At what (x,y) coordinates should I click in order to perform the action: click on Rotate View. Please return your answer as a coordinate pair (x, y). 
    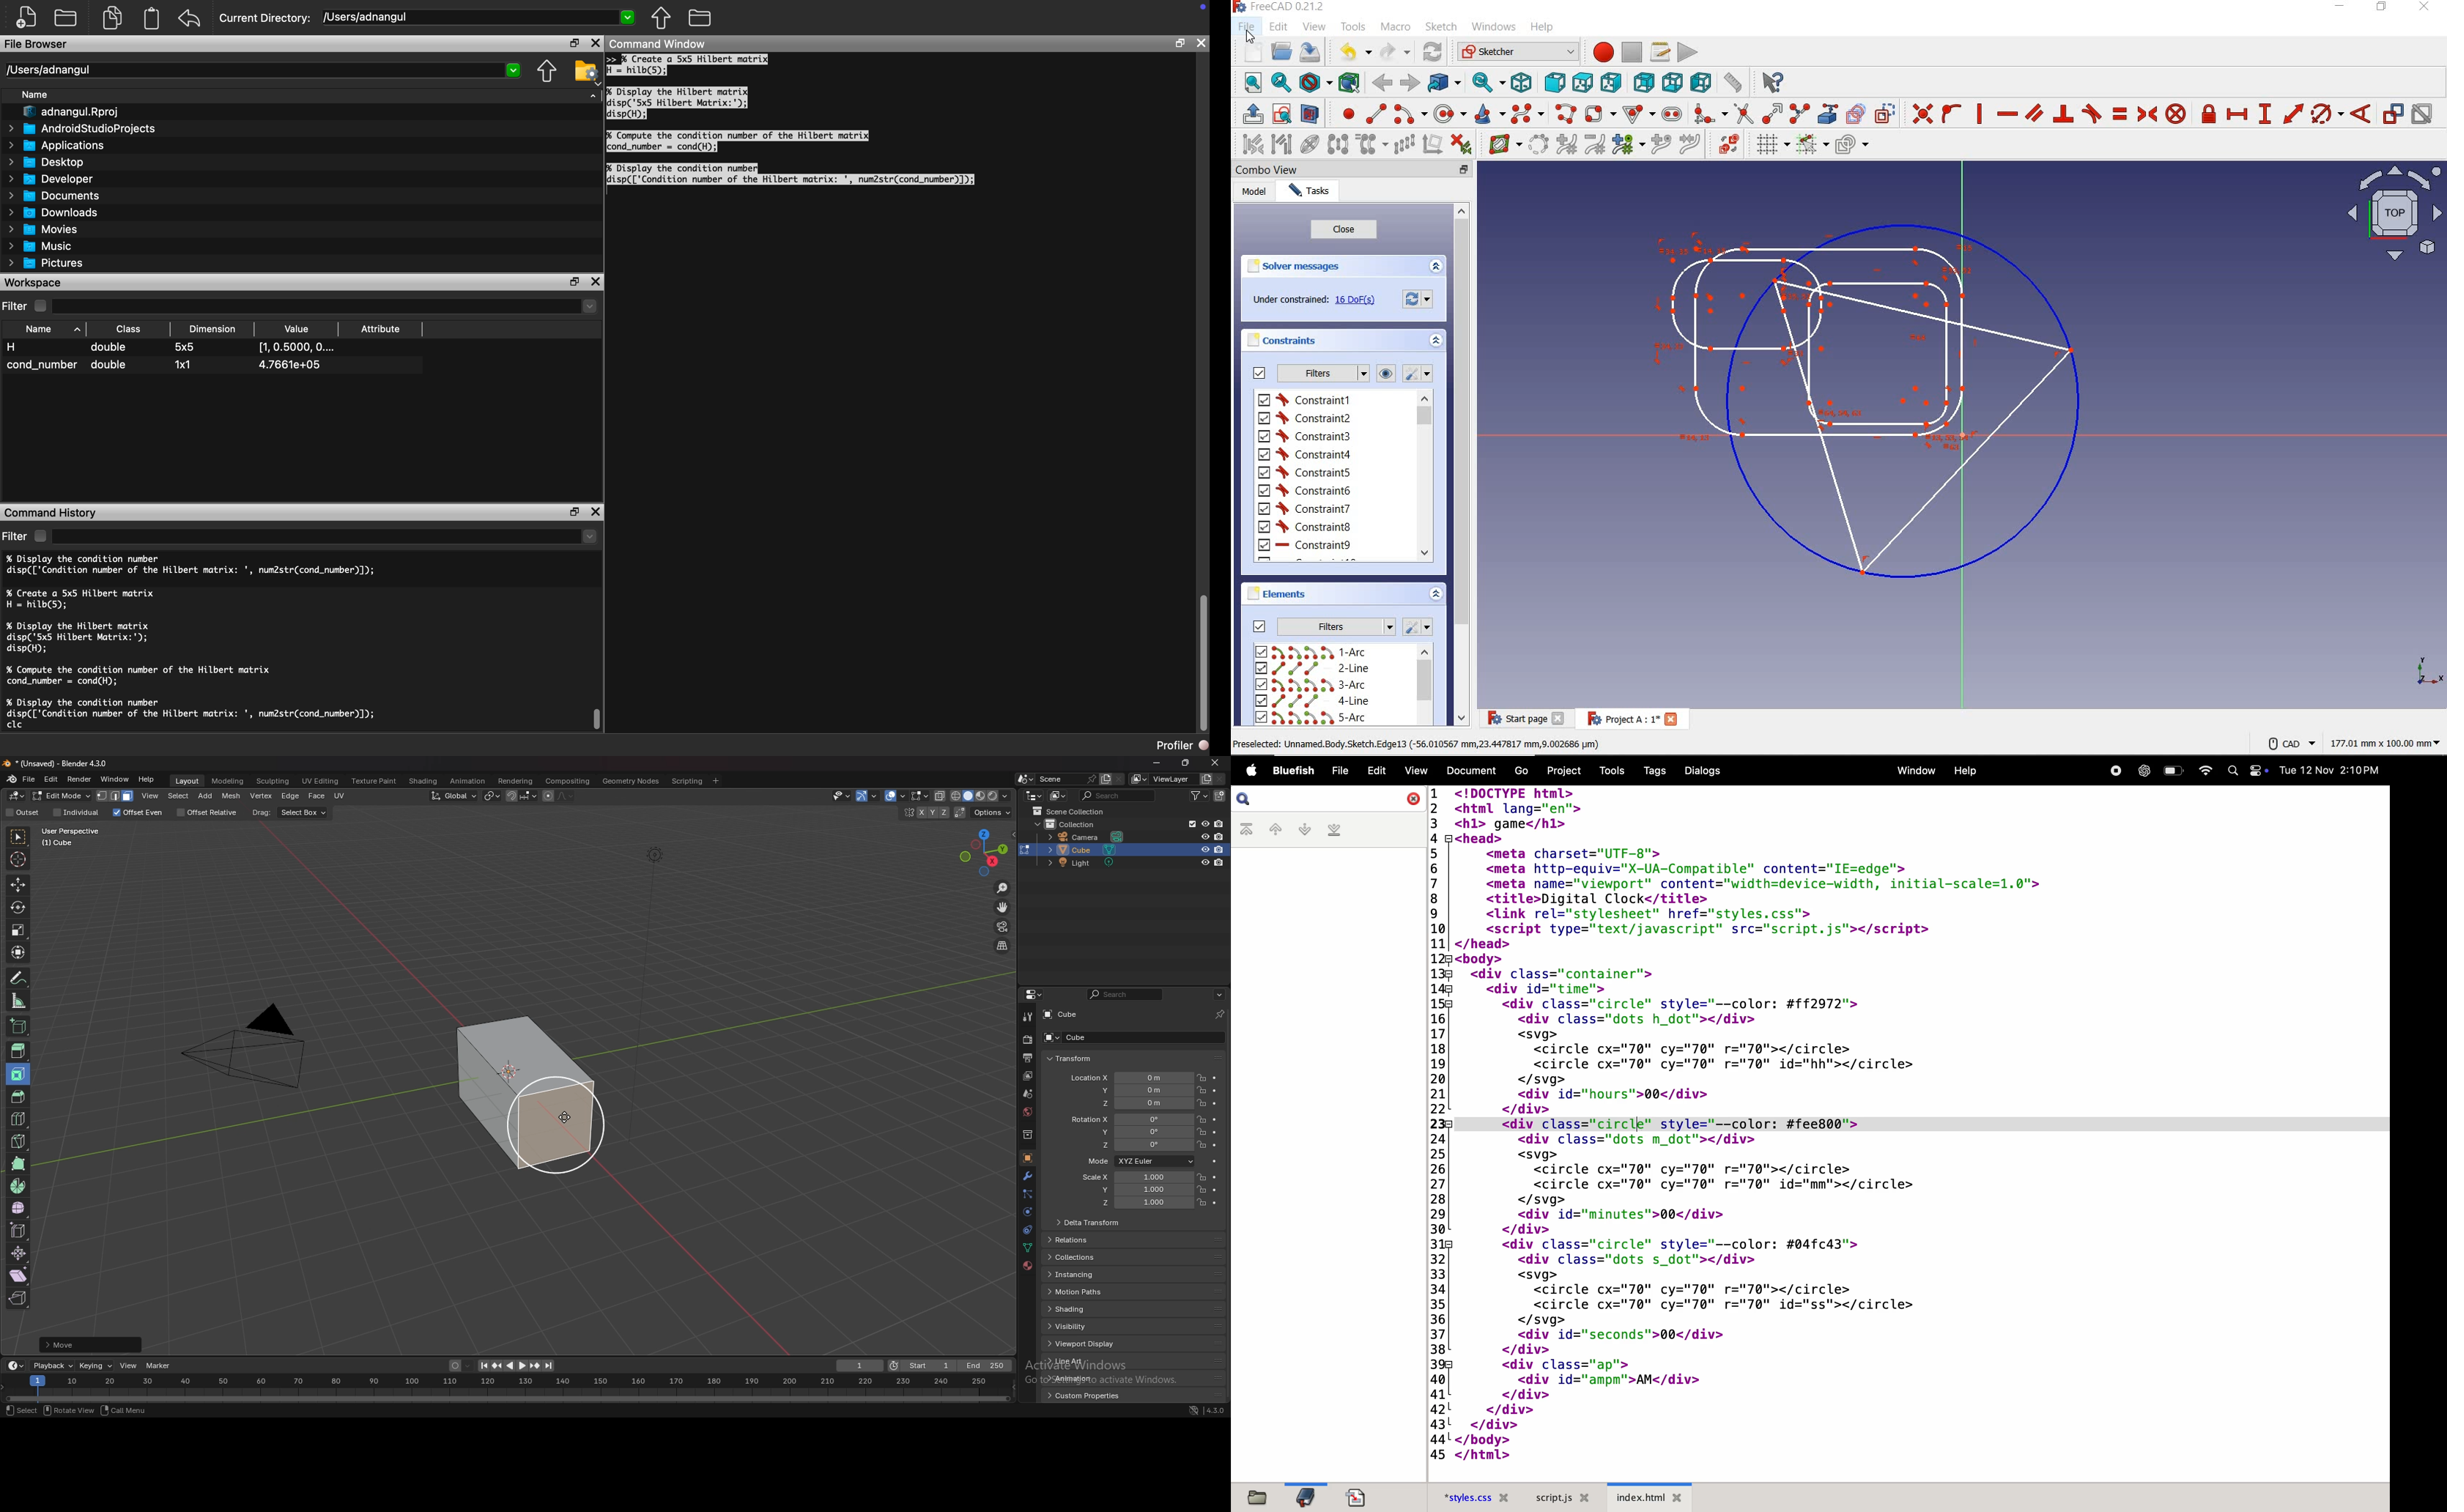
    Looking at the image, I should click on (69, 1410).